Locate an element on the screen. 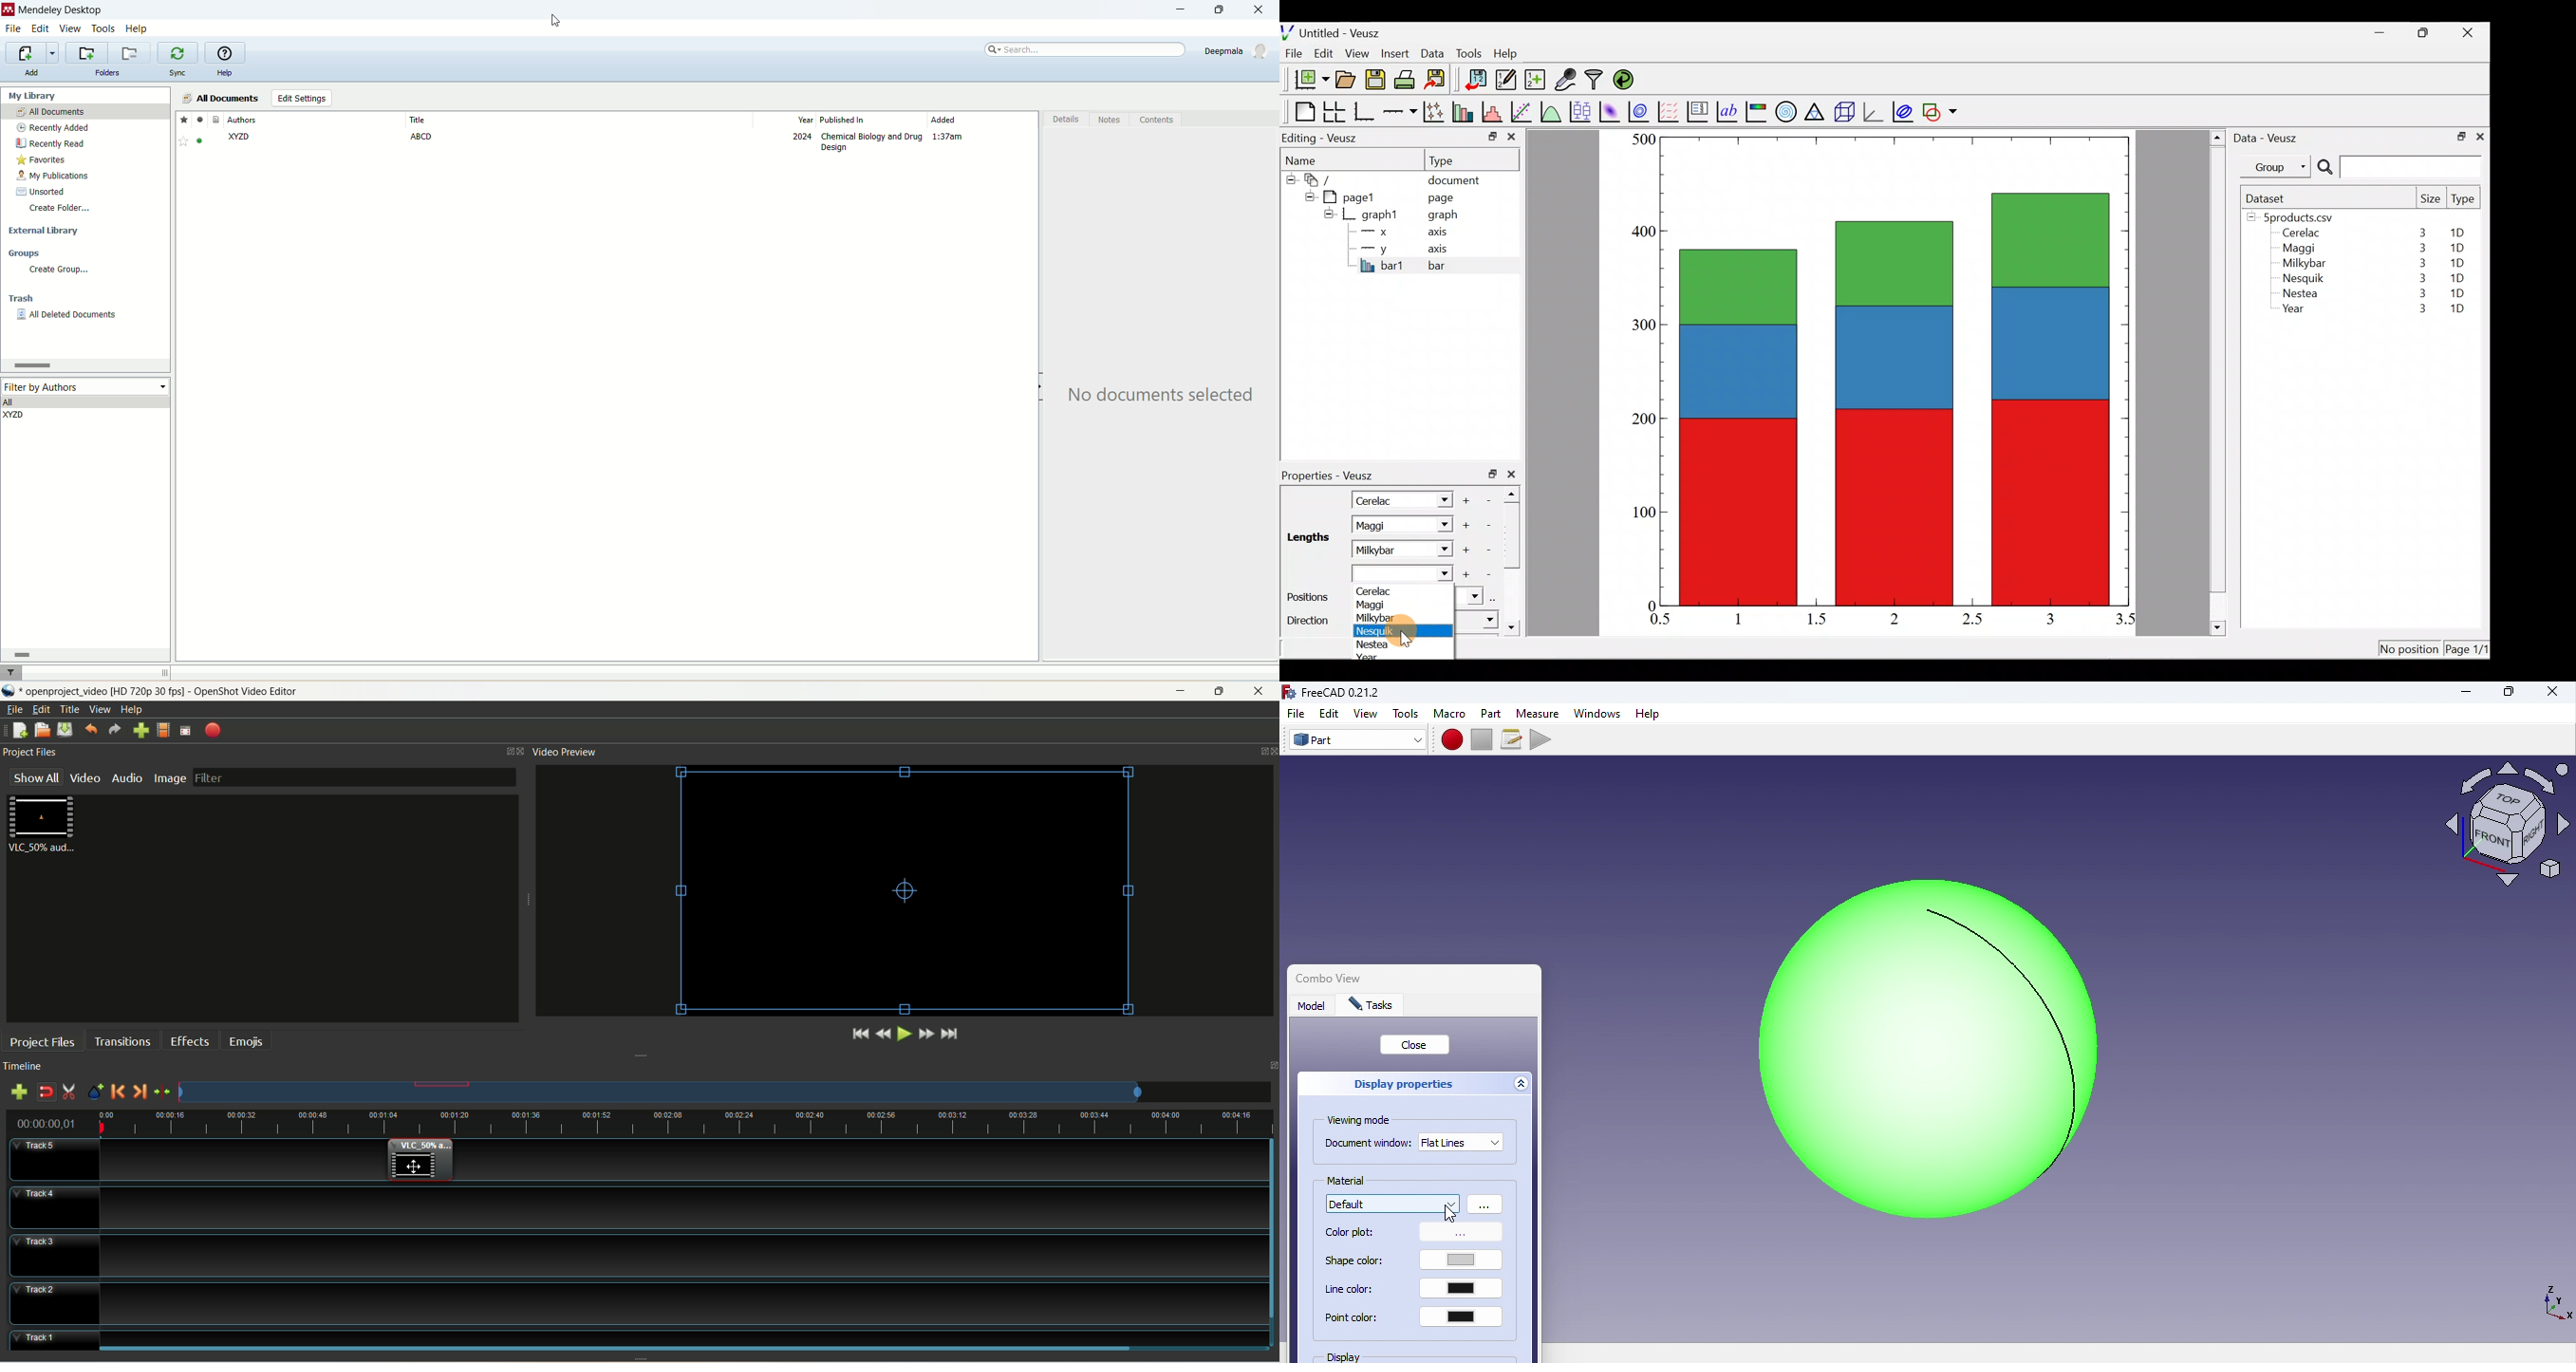  Windows is located at coordinates (1596, 714).